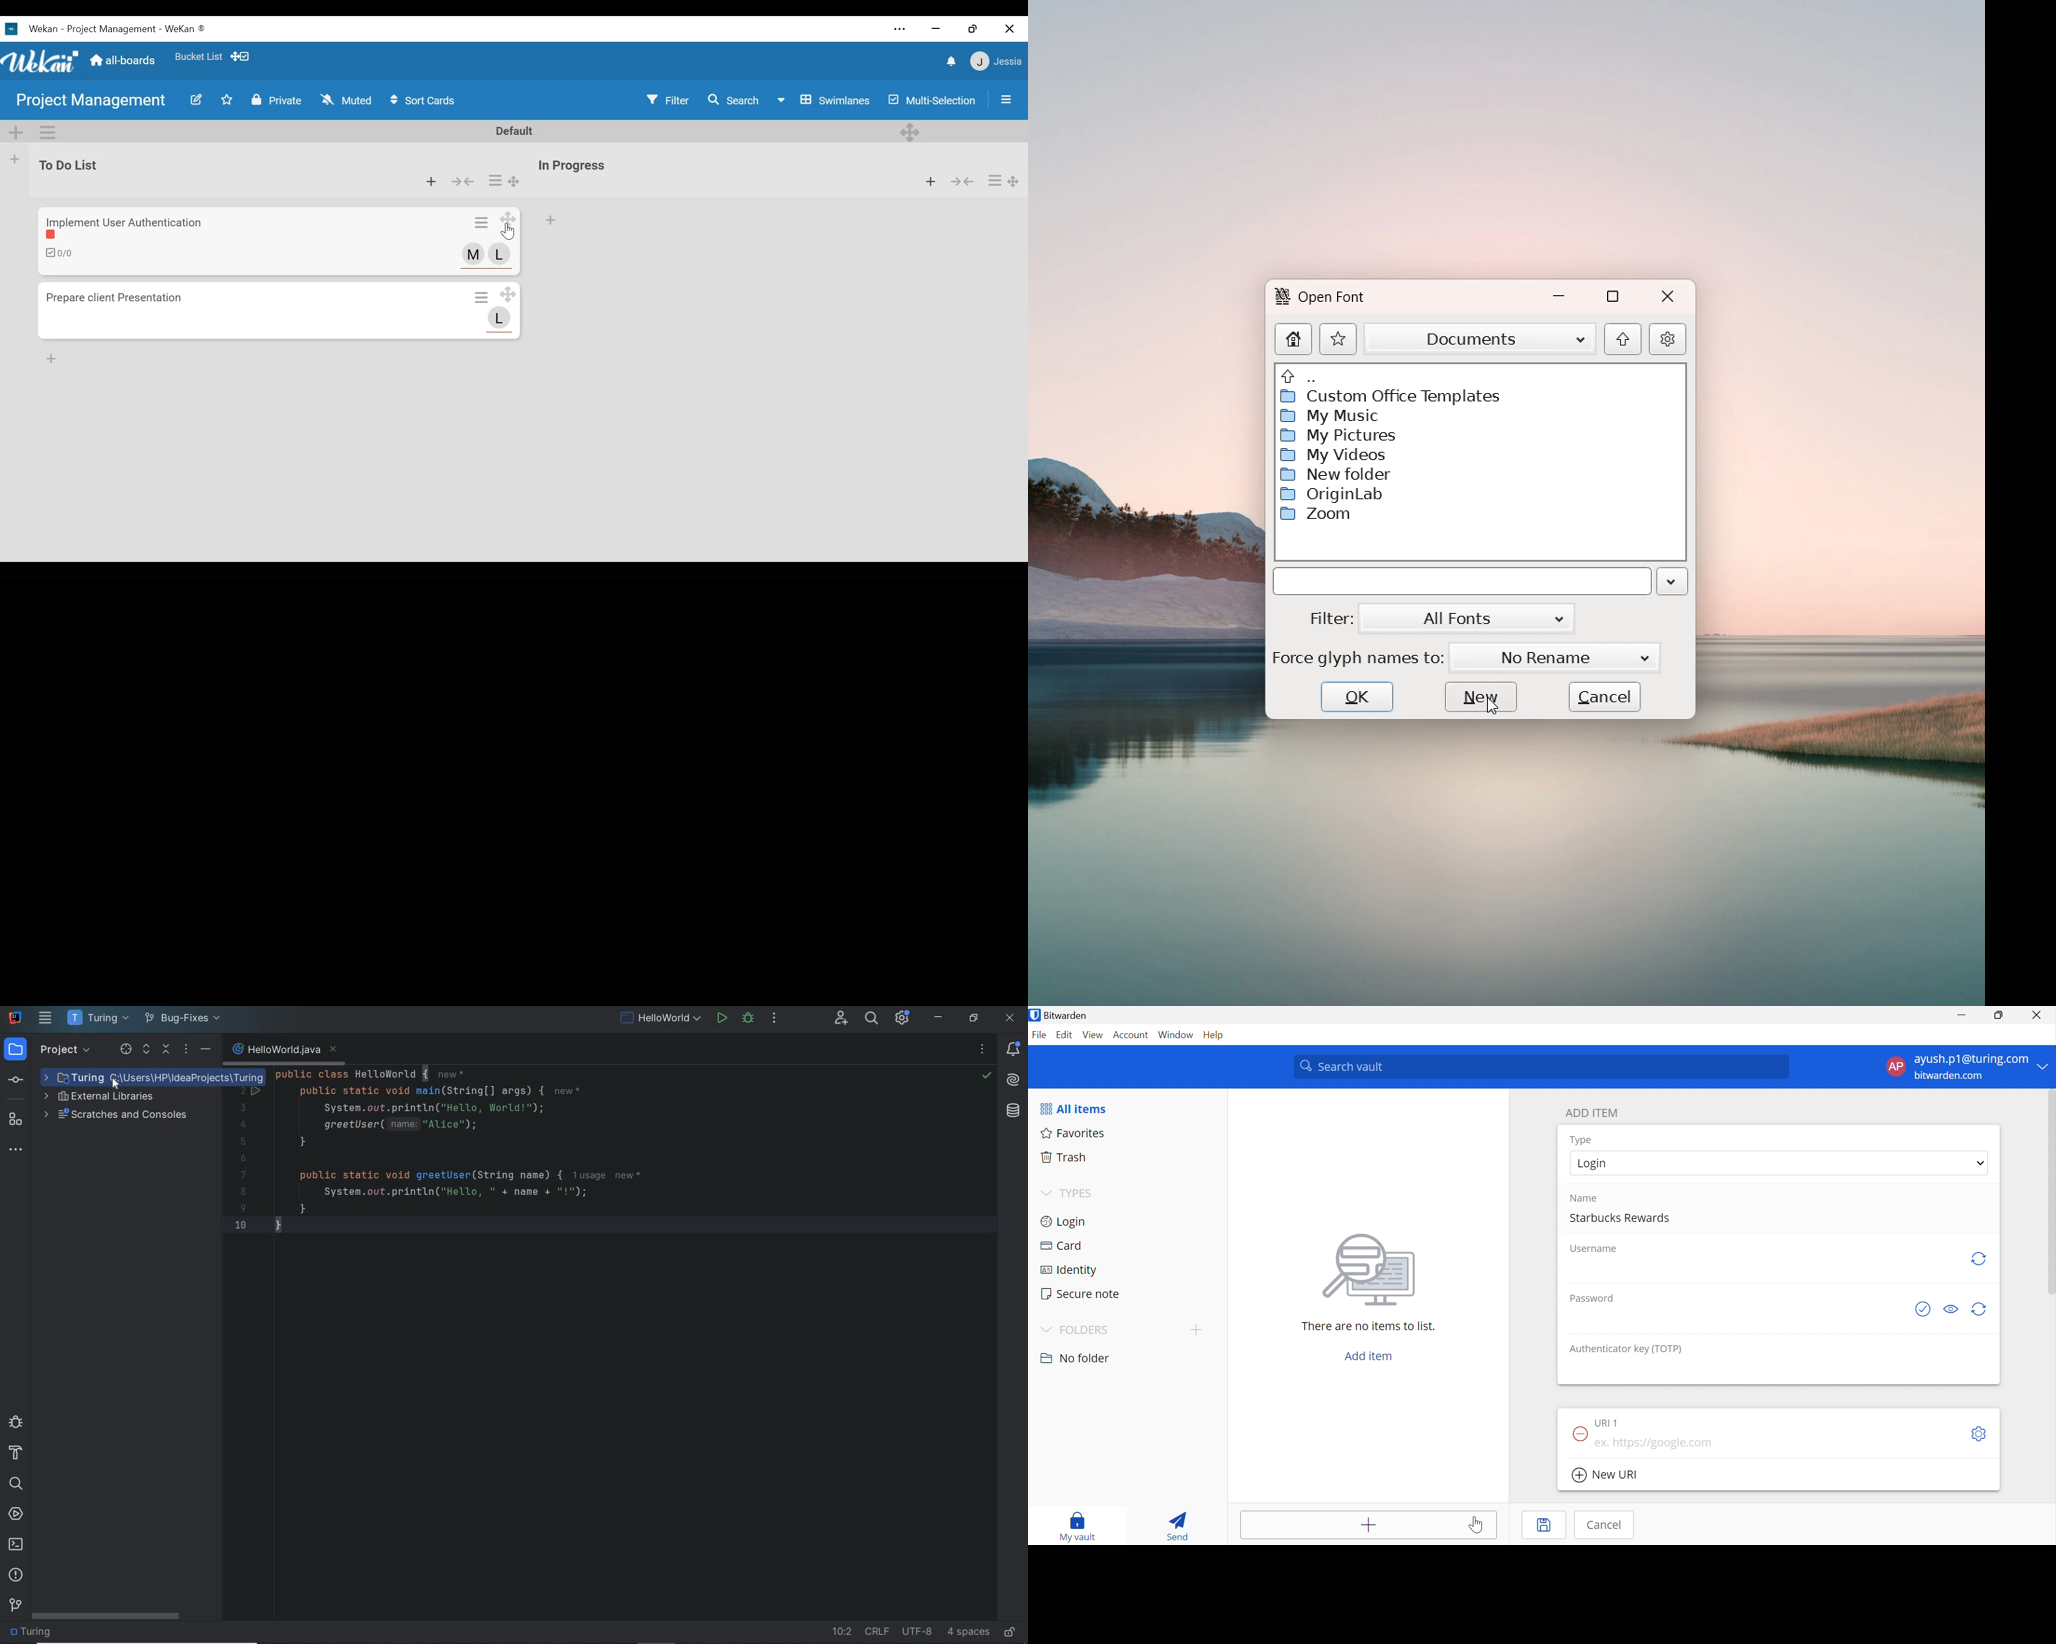 The height and width of the screenshot is (1652, 2072). I want to click on Member, so click(501, 319).